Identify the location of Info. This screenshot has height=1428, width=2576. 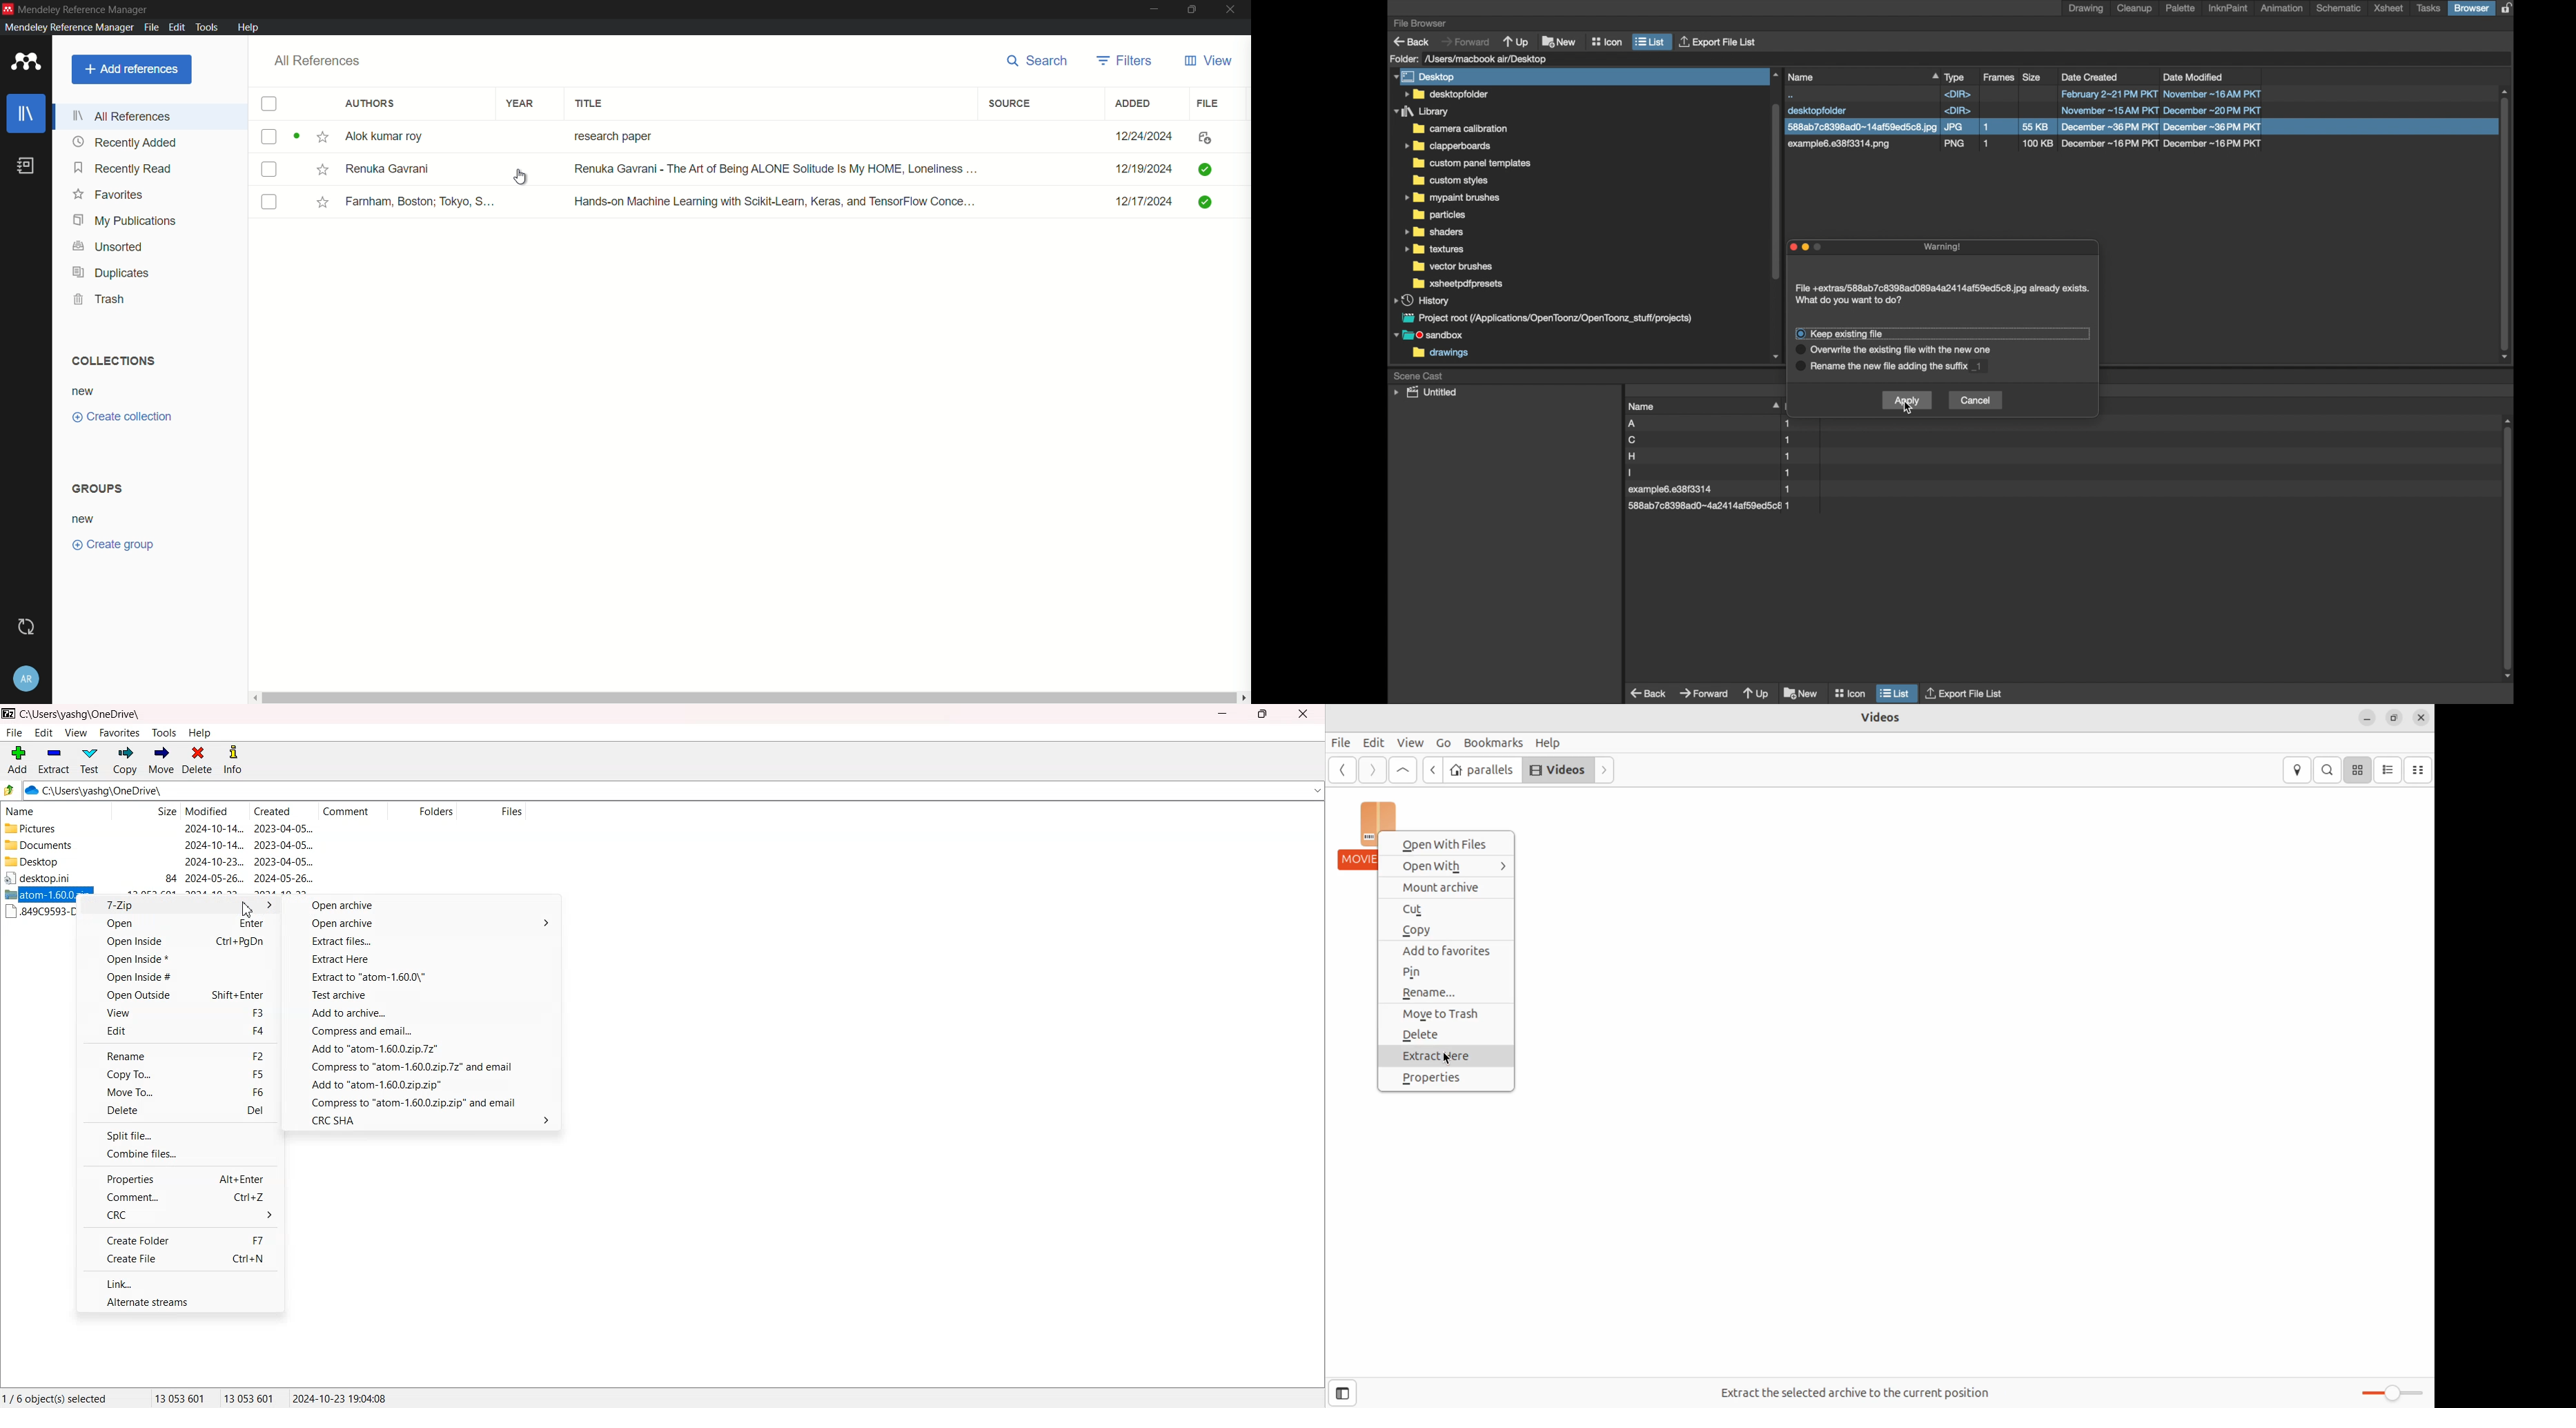
(233, 761).